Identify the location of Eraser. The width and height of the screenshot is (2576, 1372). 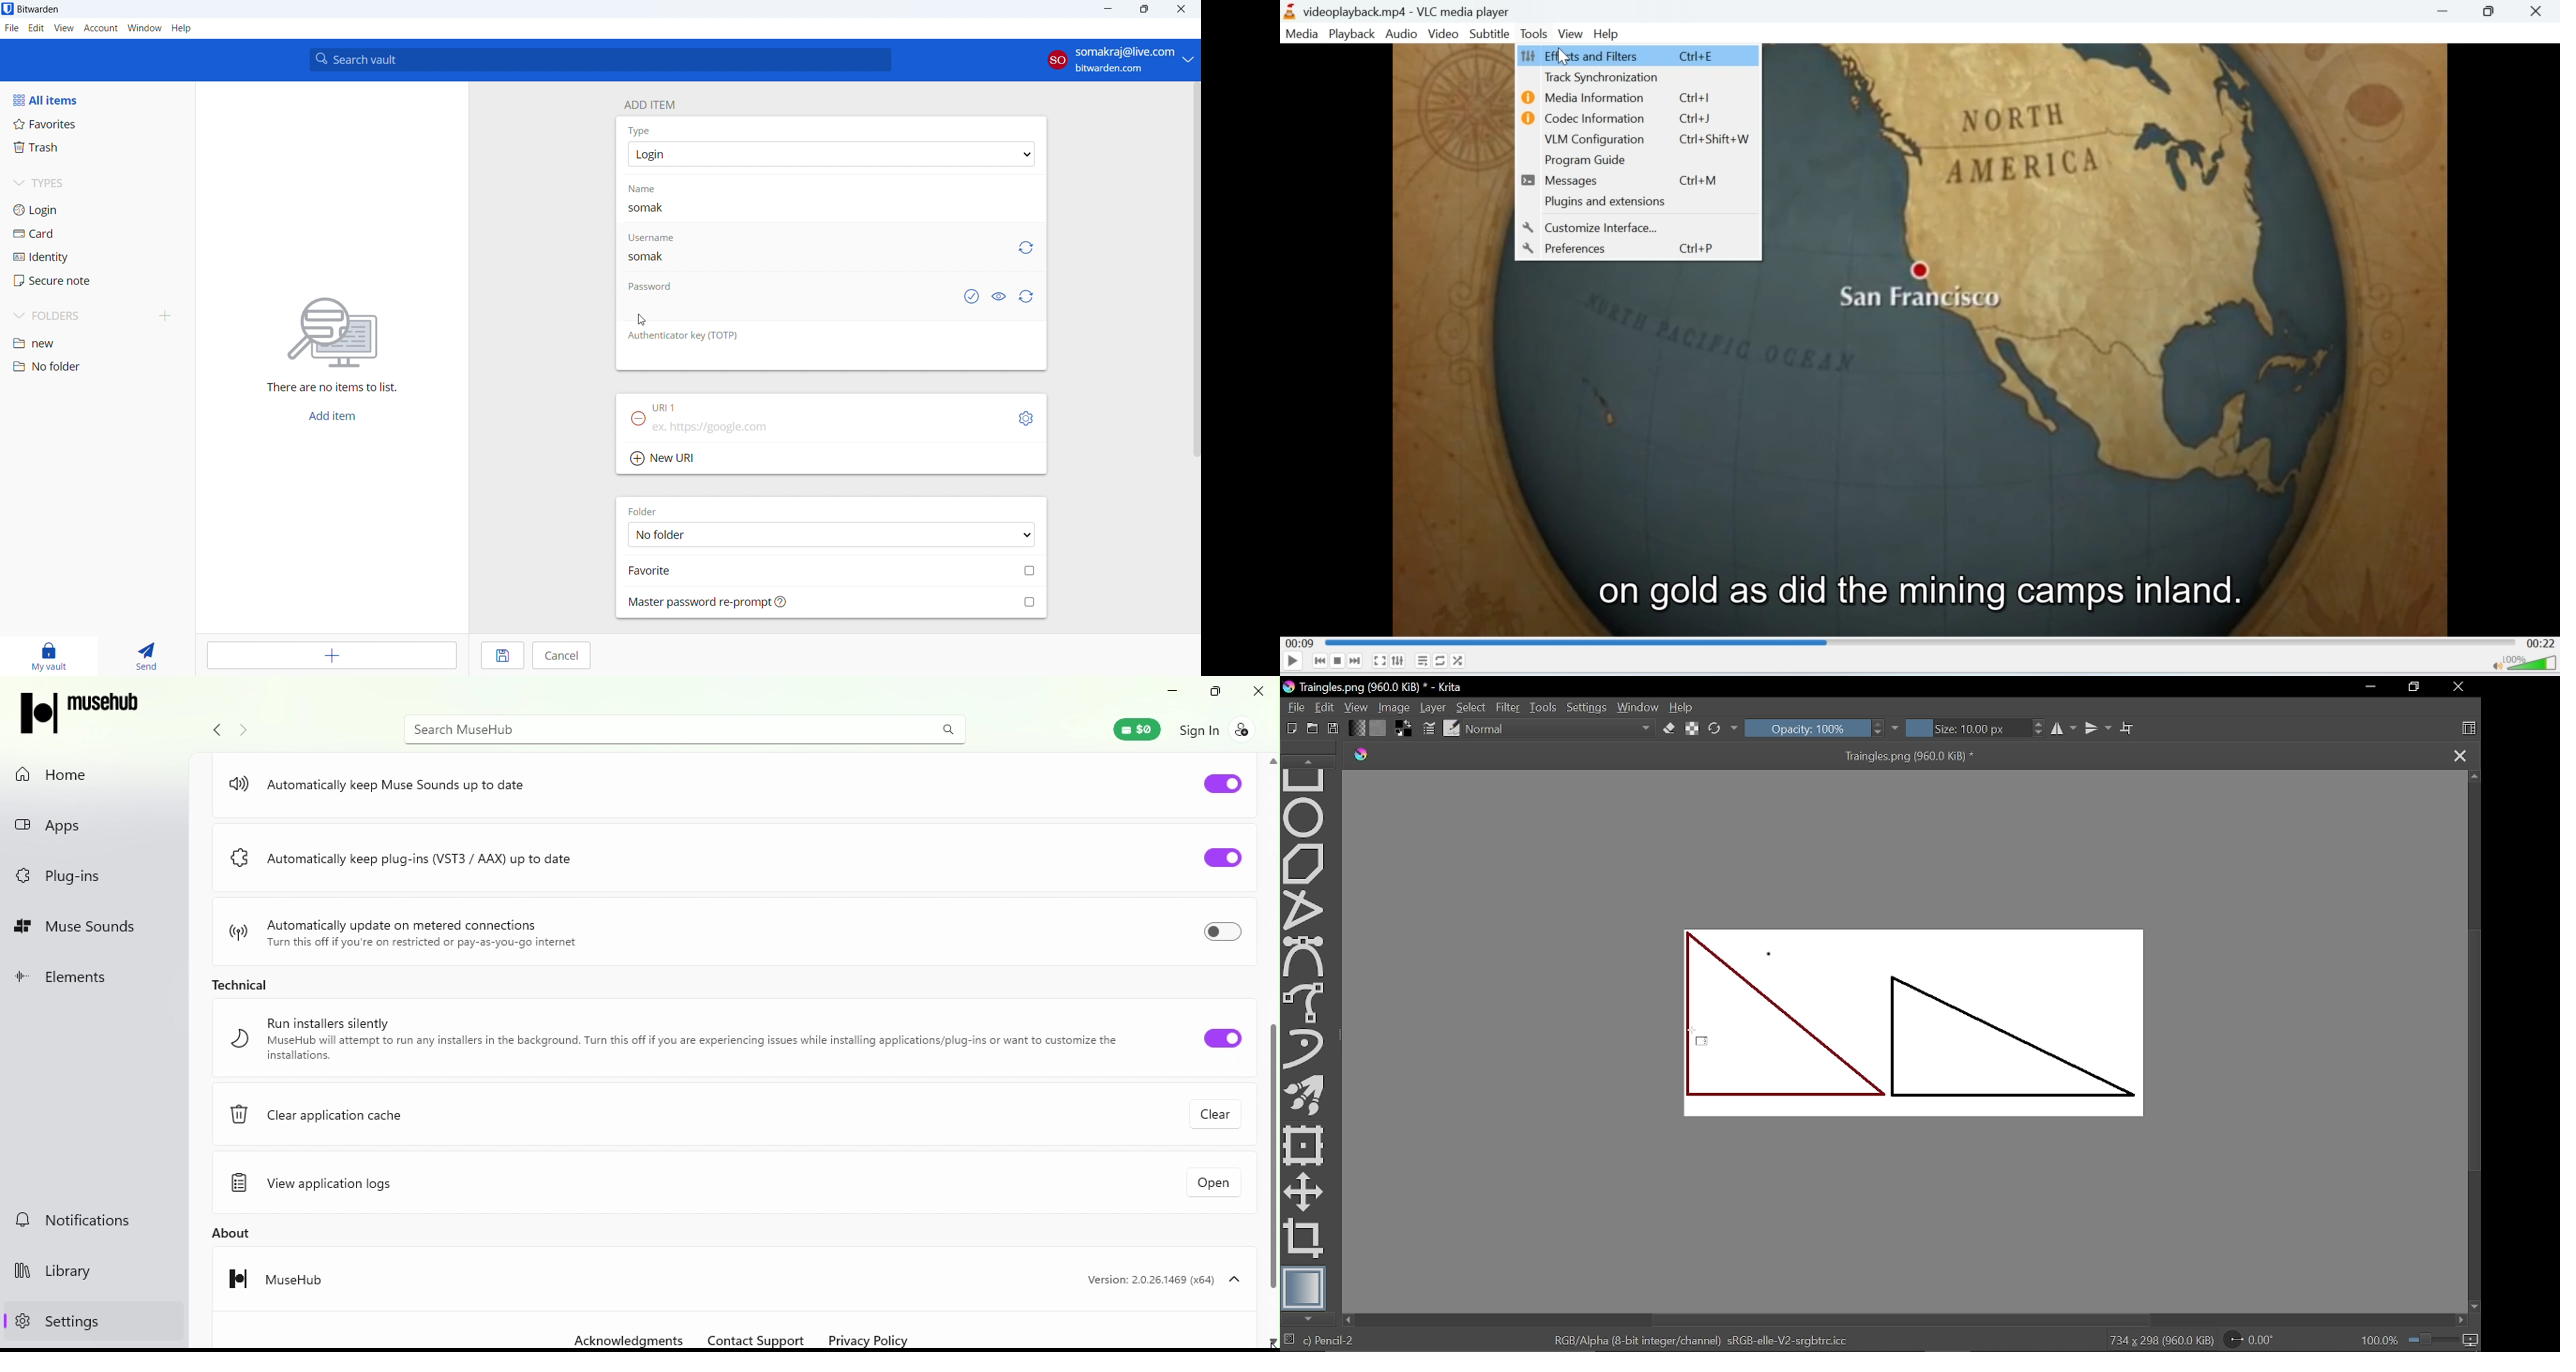
(1669, 730).